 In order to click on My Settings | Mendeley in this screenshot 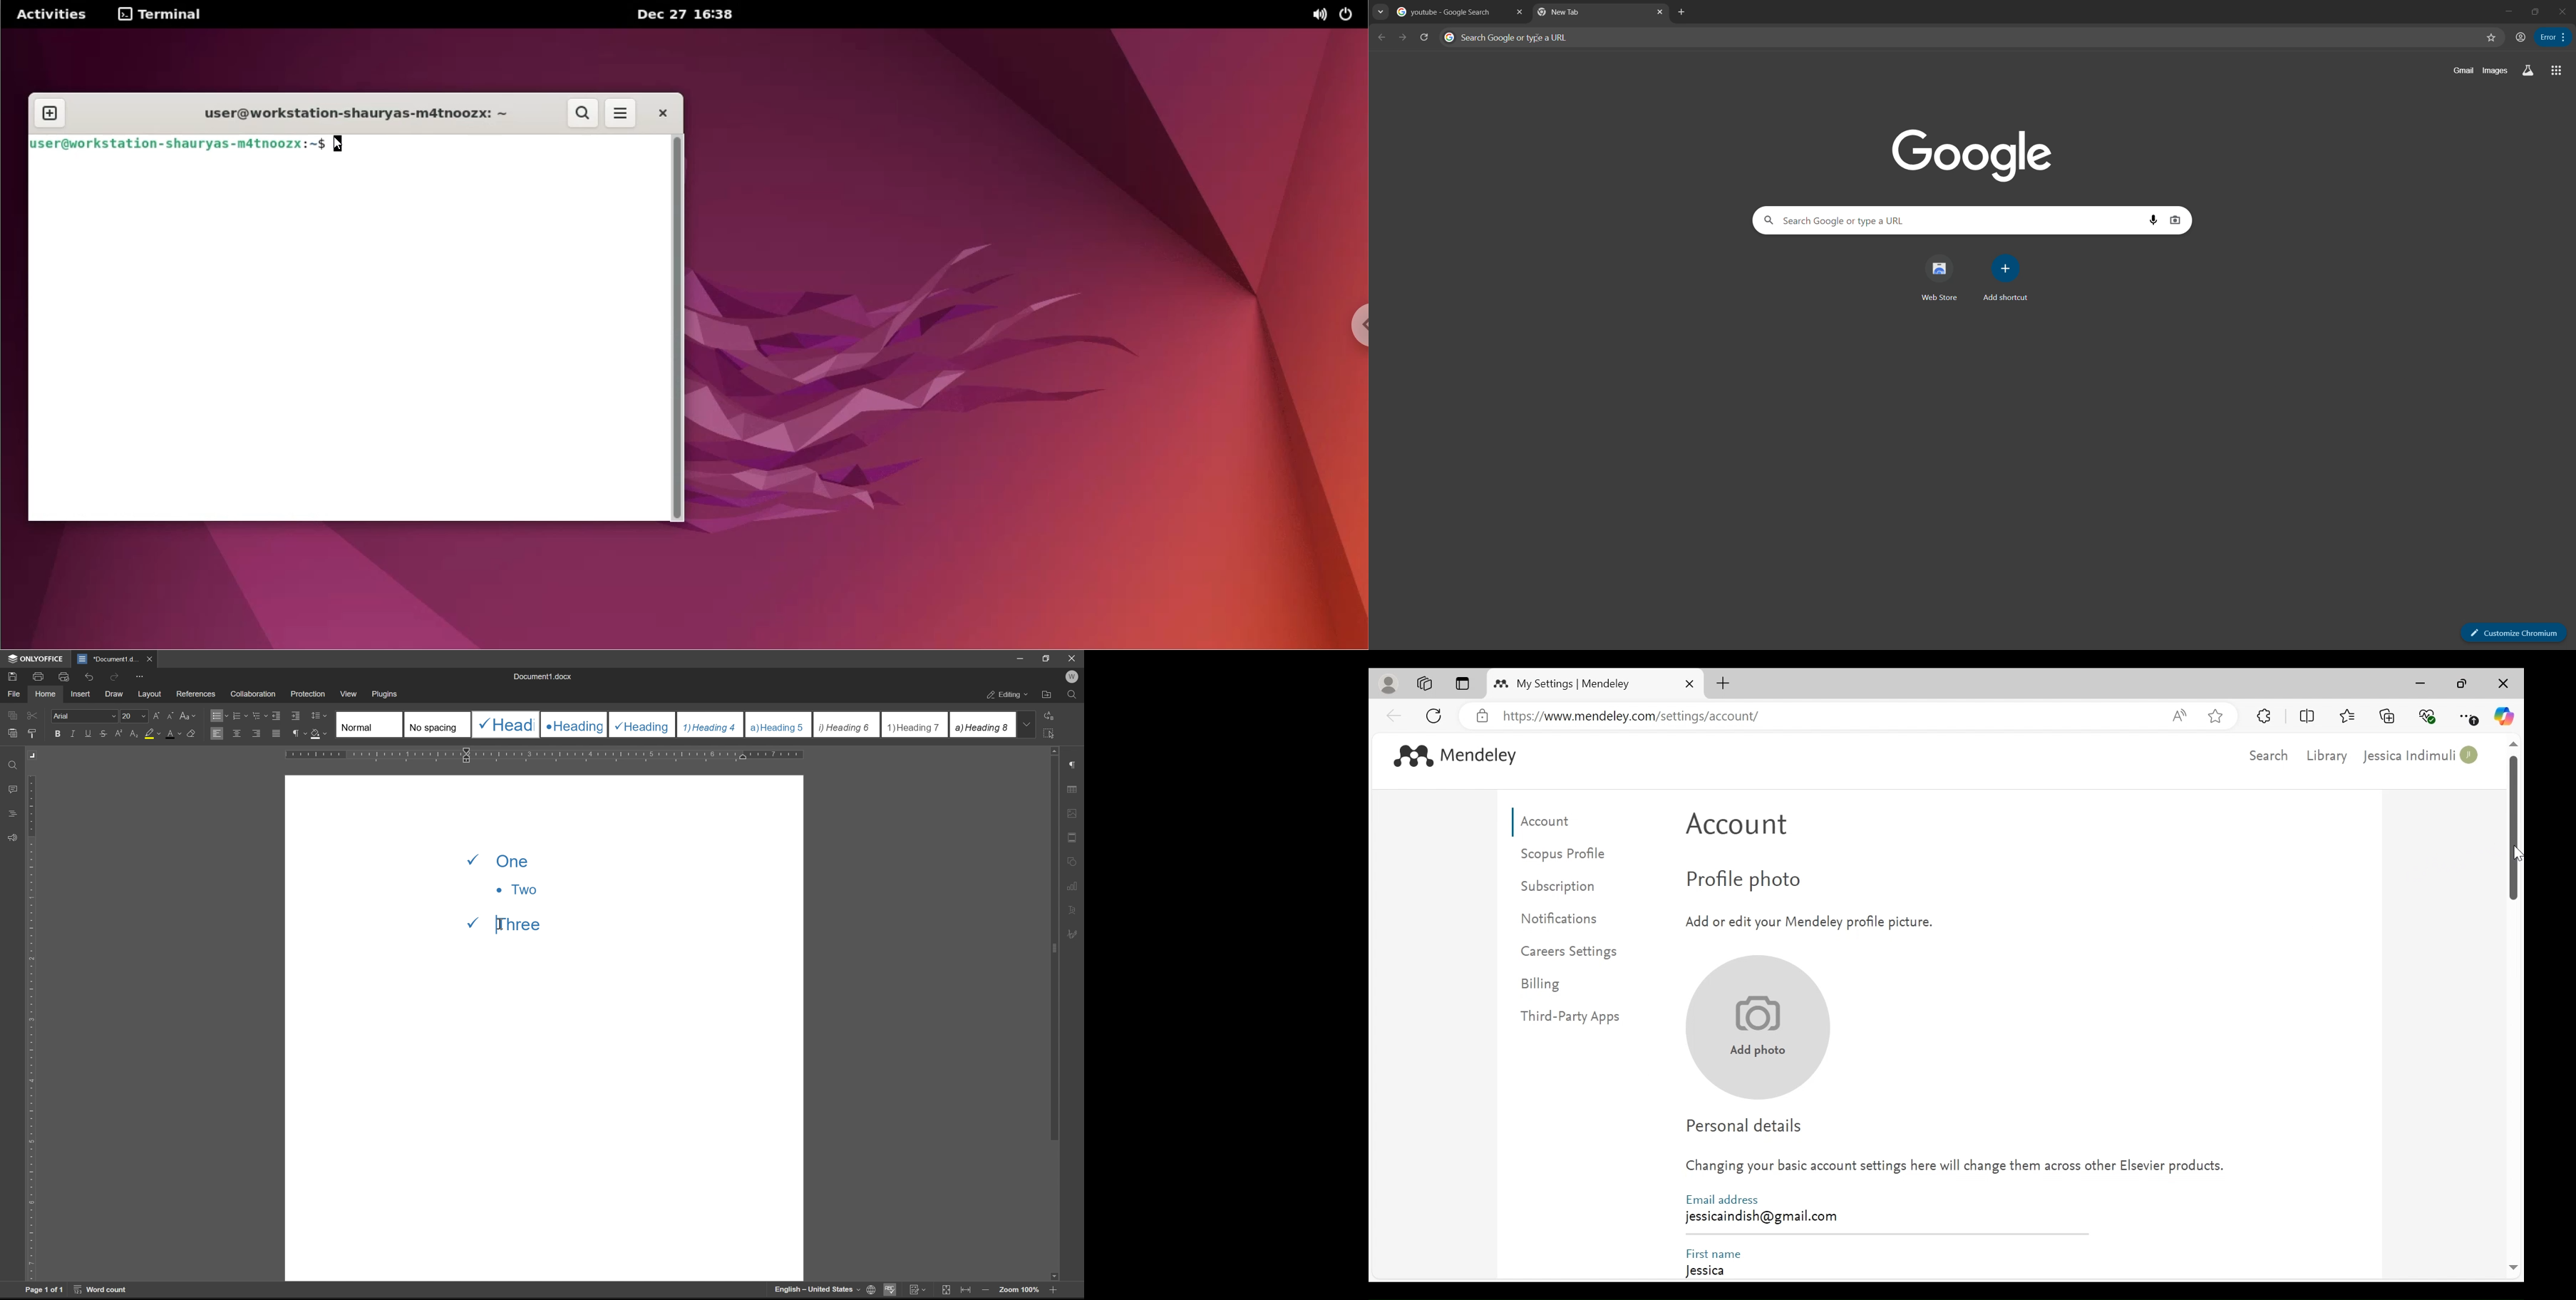, I will do `click(1573, 684)`.